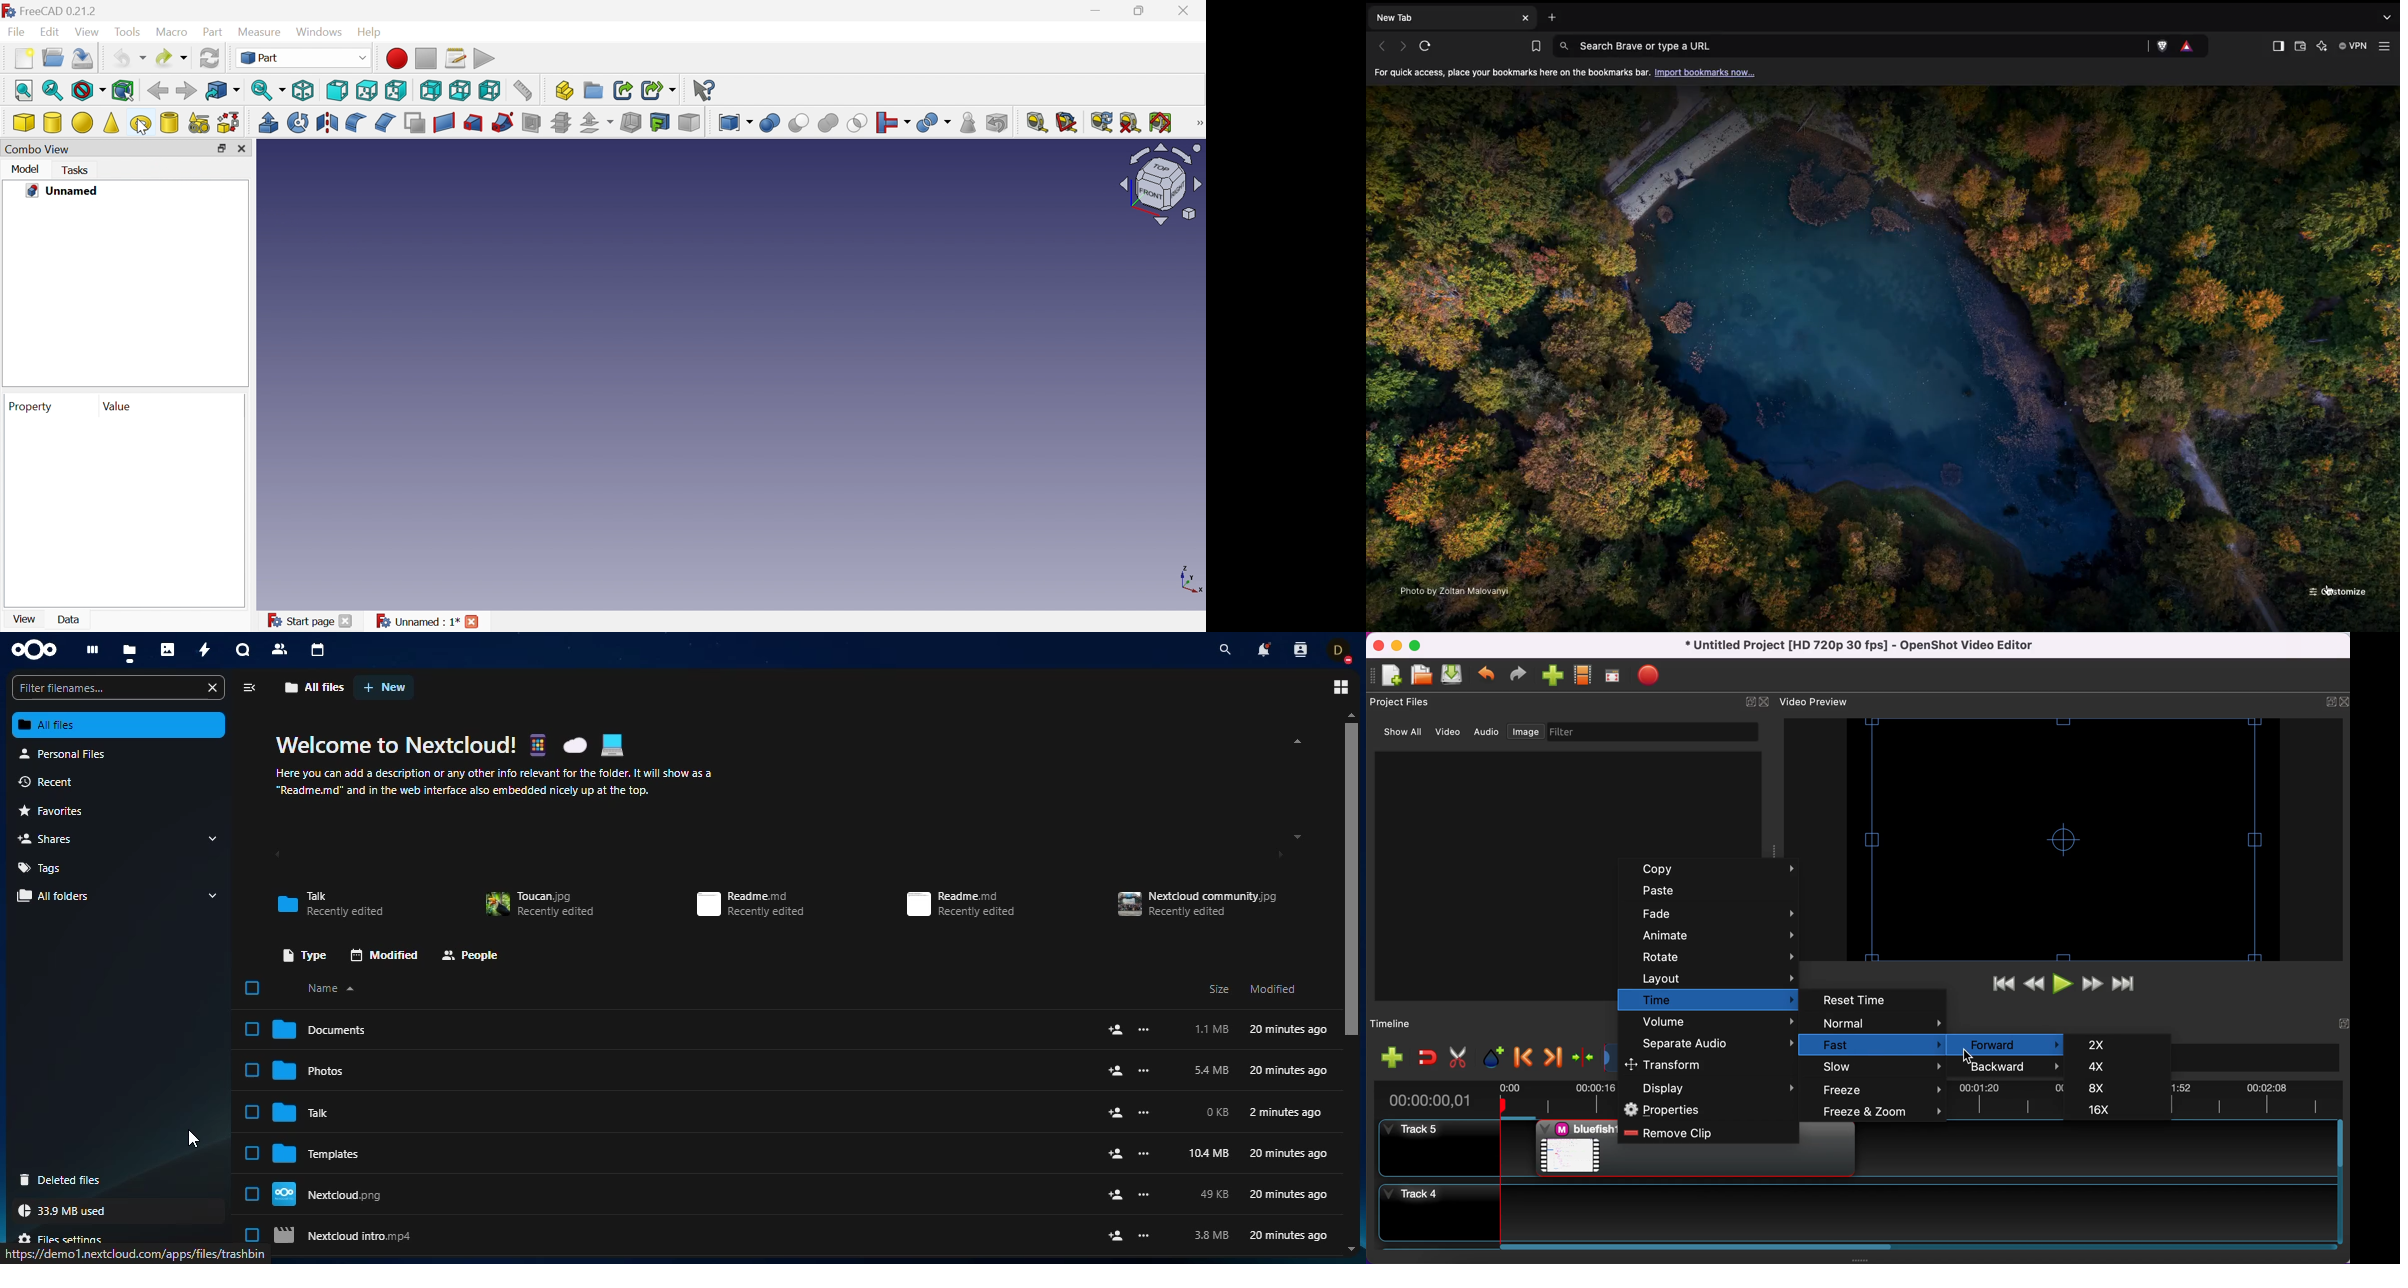 Image resolution: width=2408 pixels, height=1288 pixels. What do you see at coordinates (531, 121) in the screenshot?
I see `Section` at bounding box center [531, 121].